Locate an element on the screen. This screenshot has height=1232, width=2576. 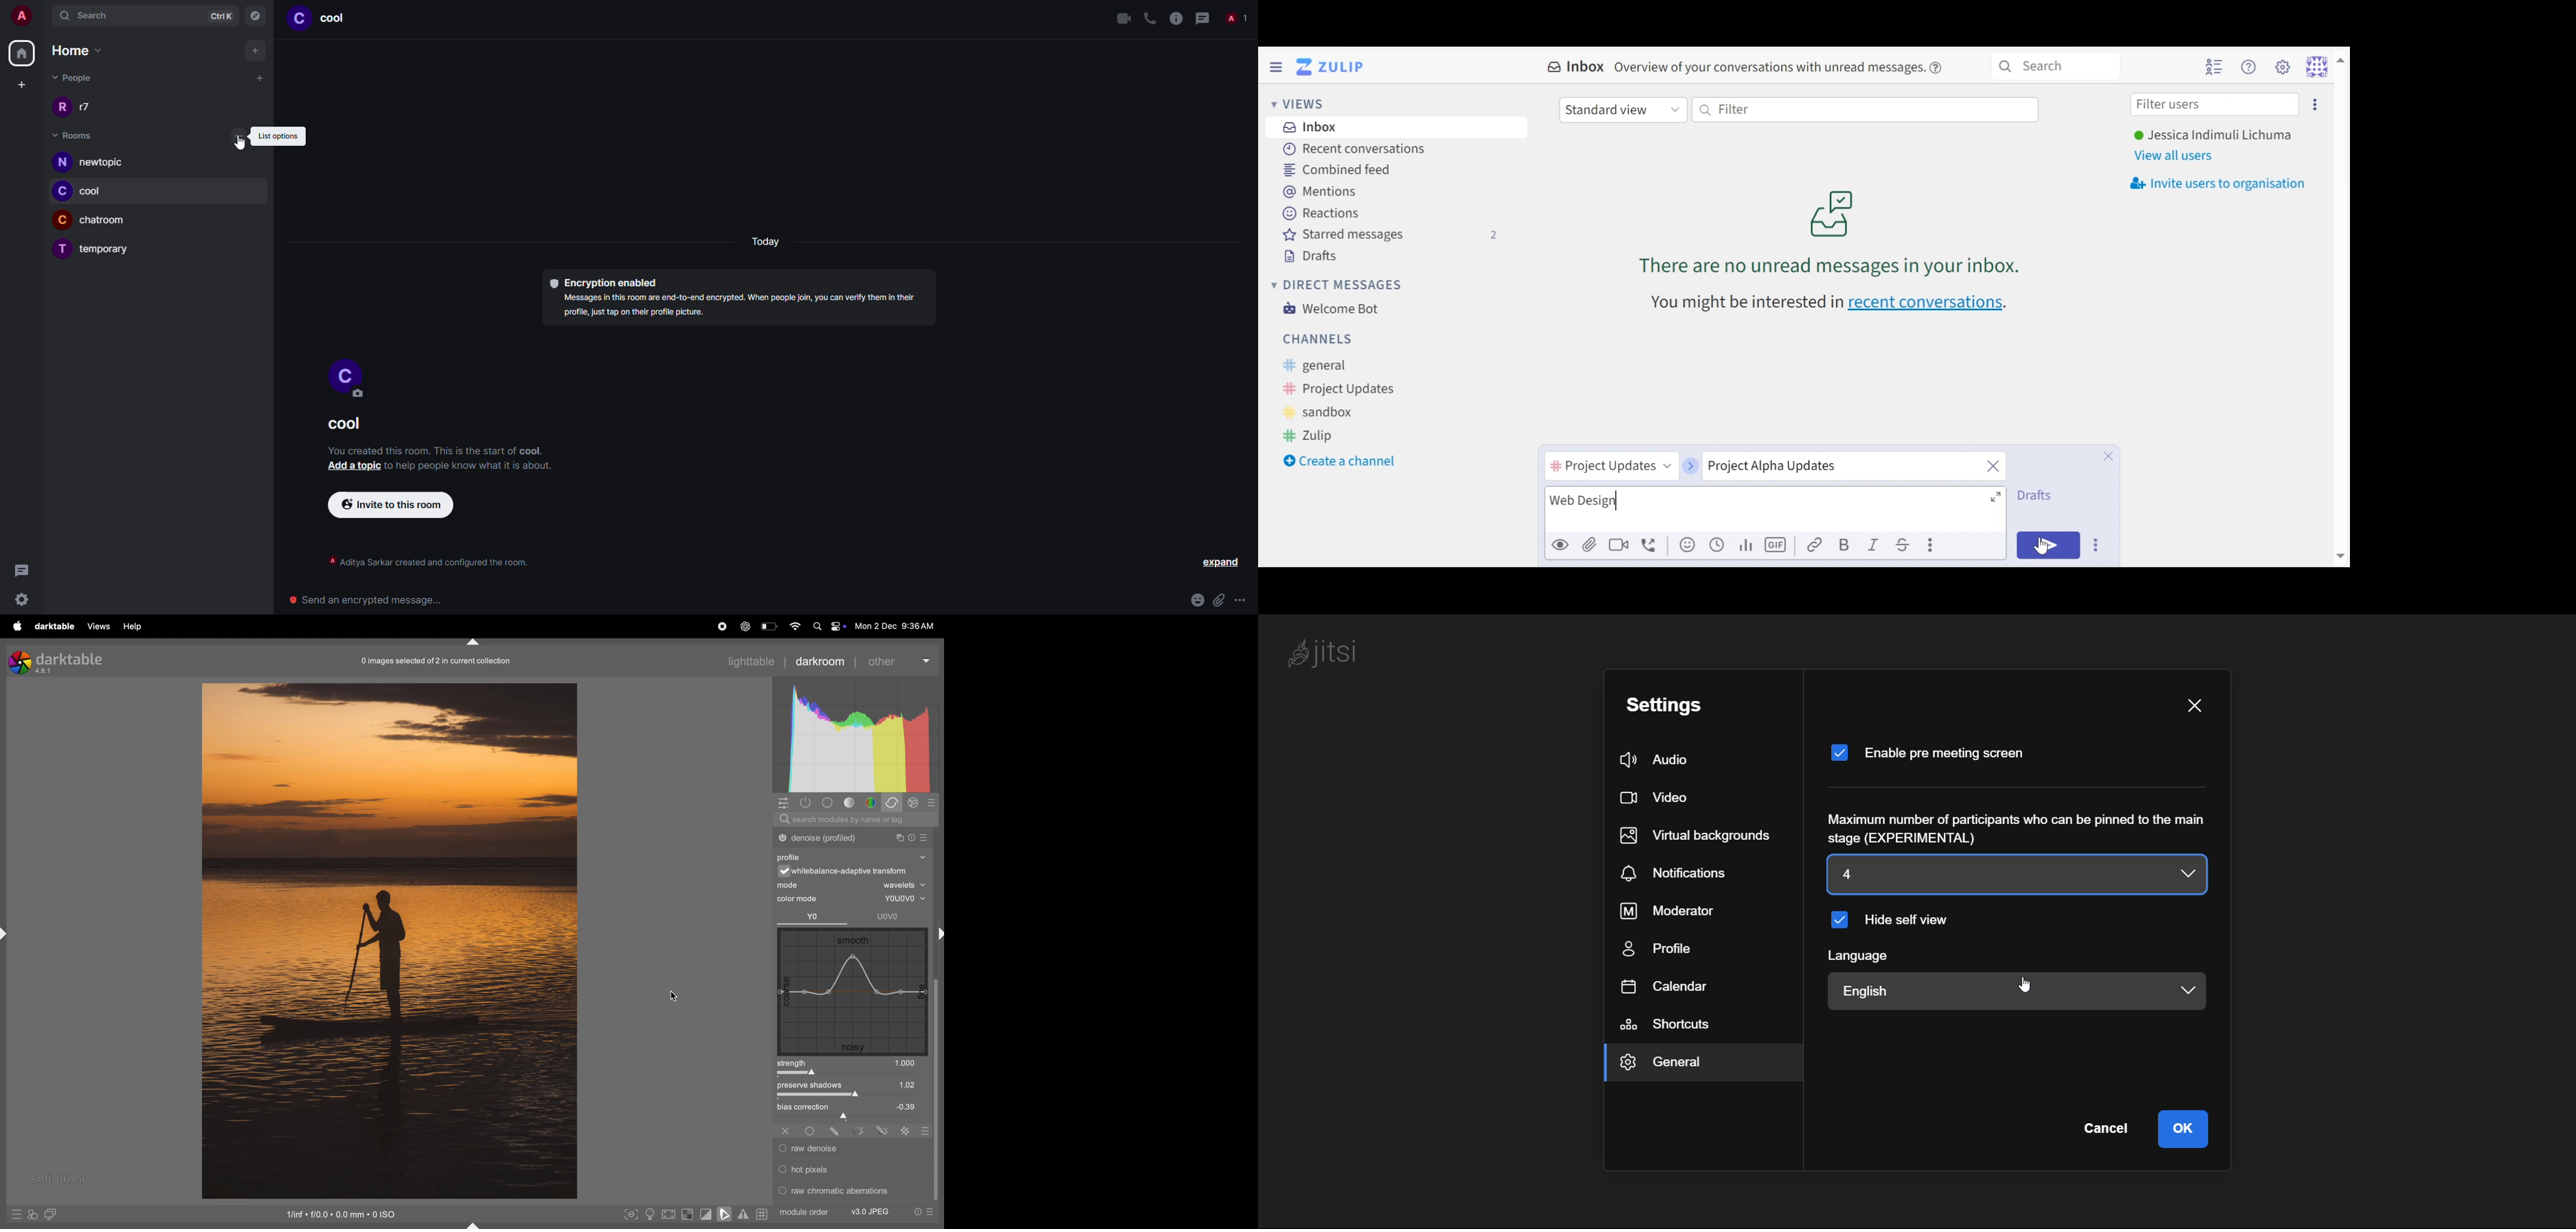
Search is located at coordinates (2056, 65).